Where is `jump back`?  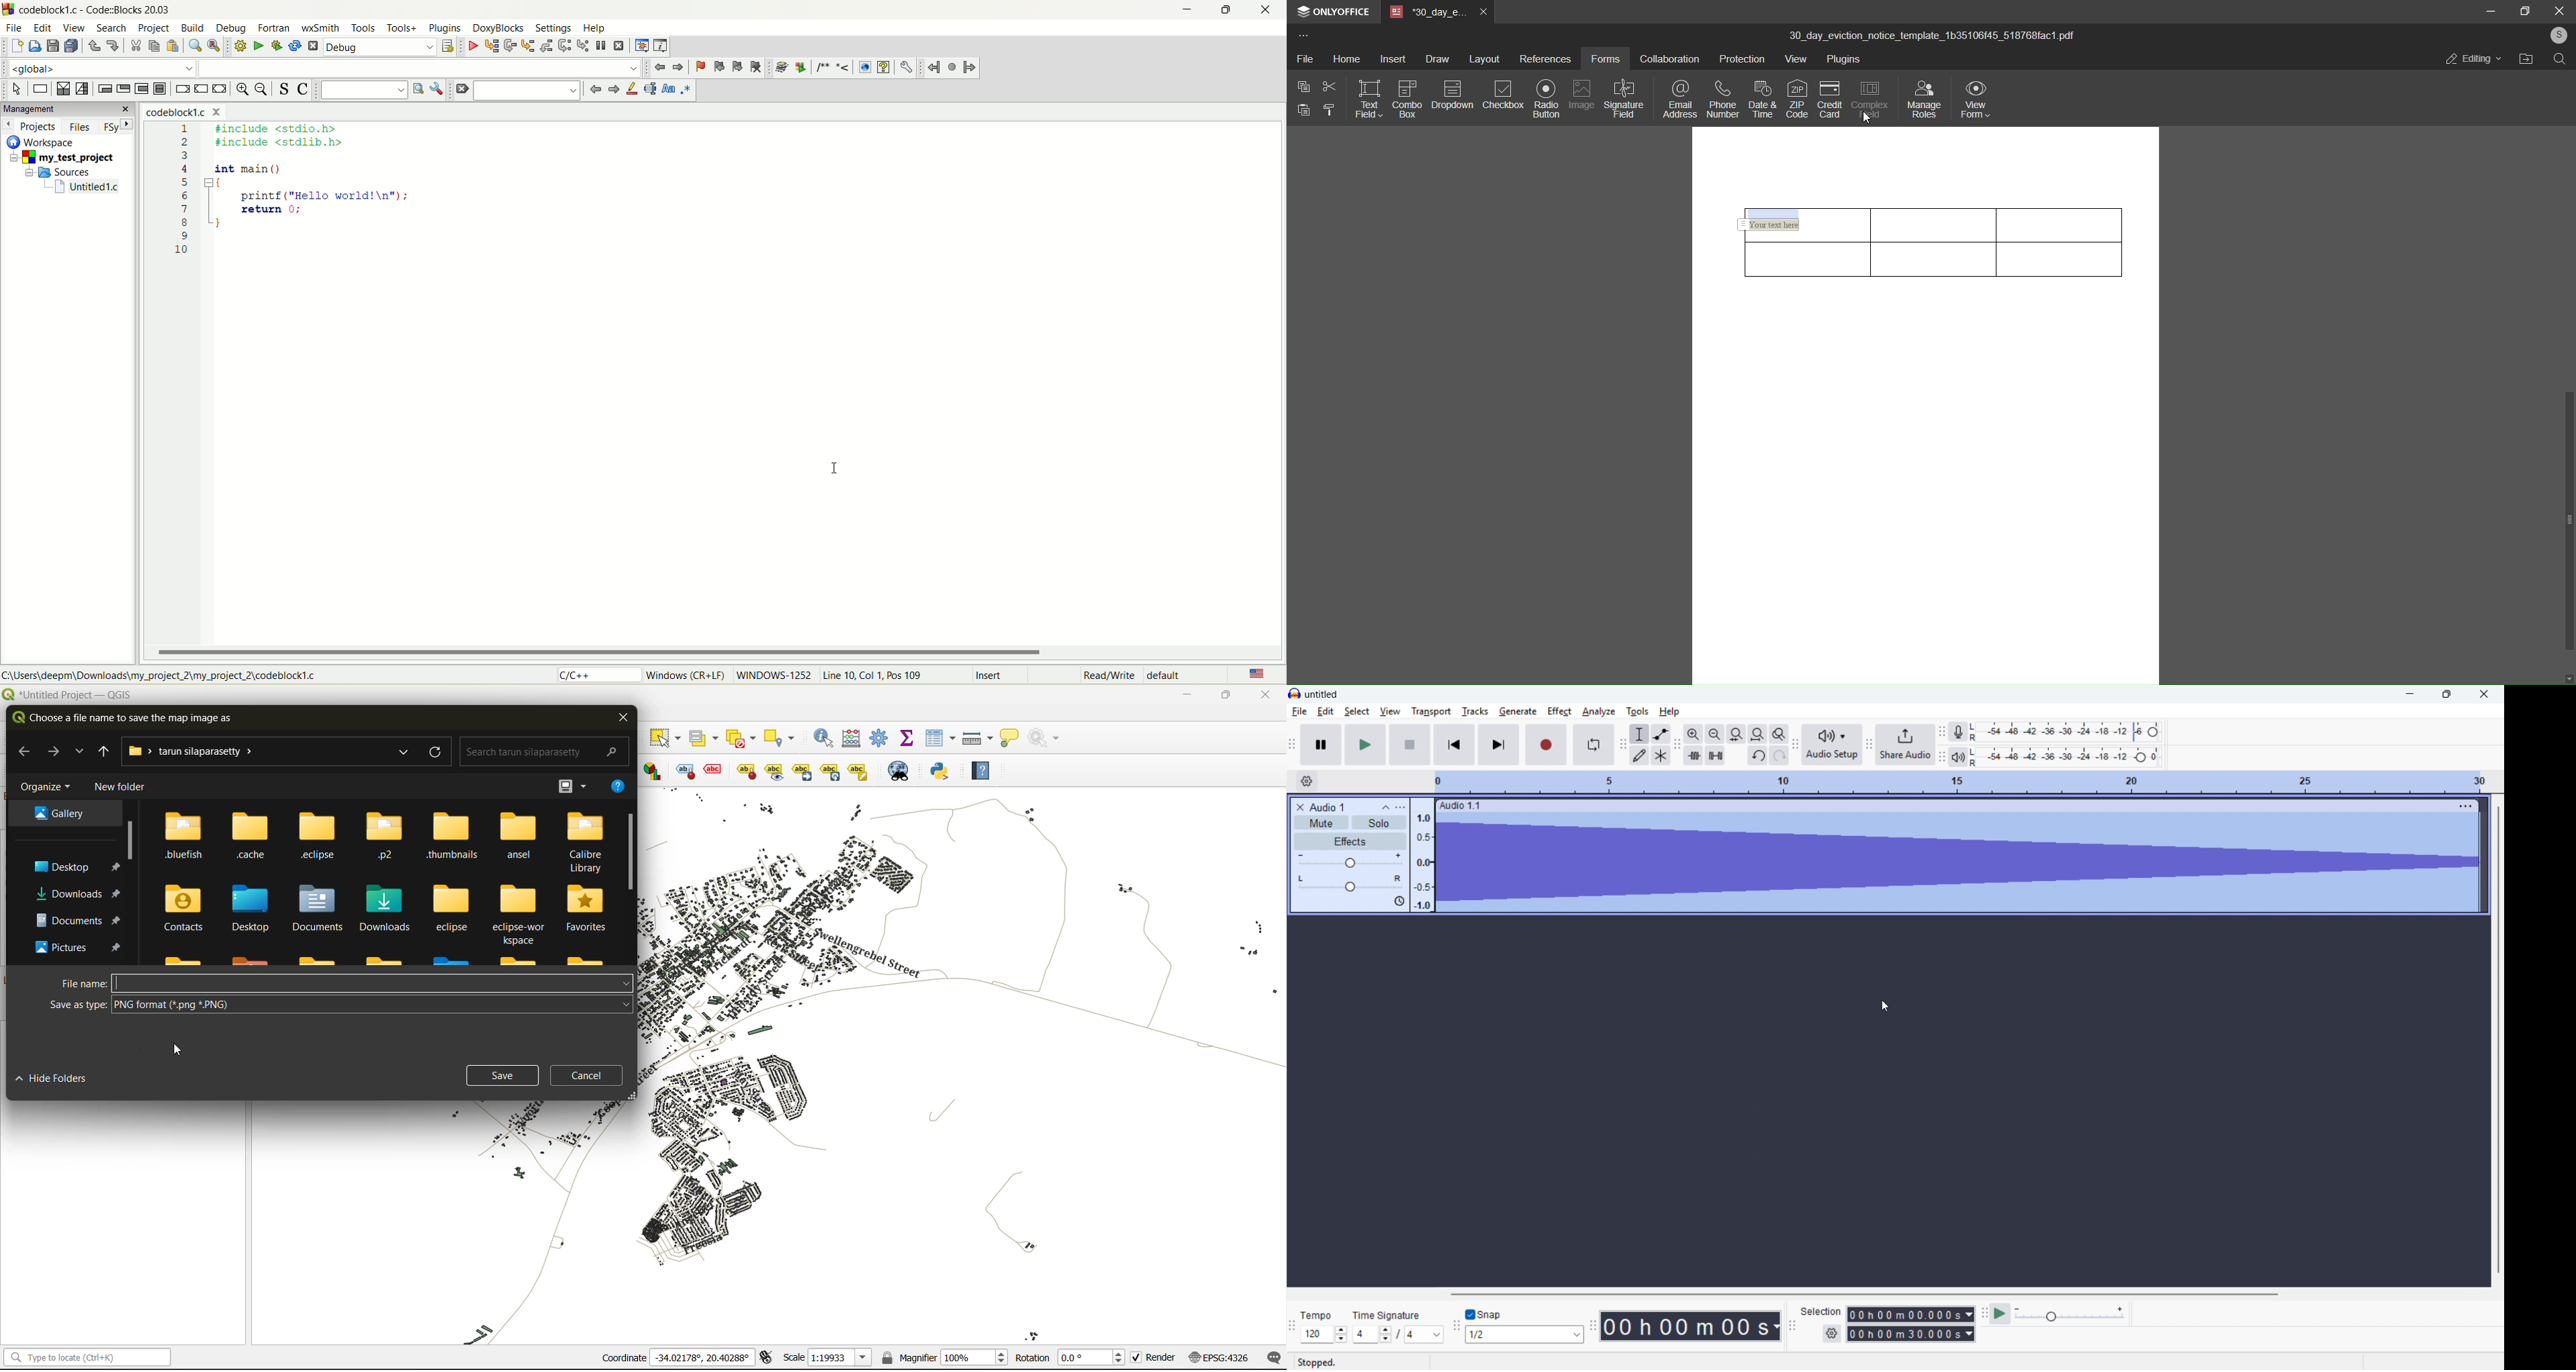
jump back is located at coordinates (661, 68).